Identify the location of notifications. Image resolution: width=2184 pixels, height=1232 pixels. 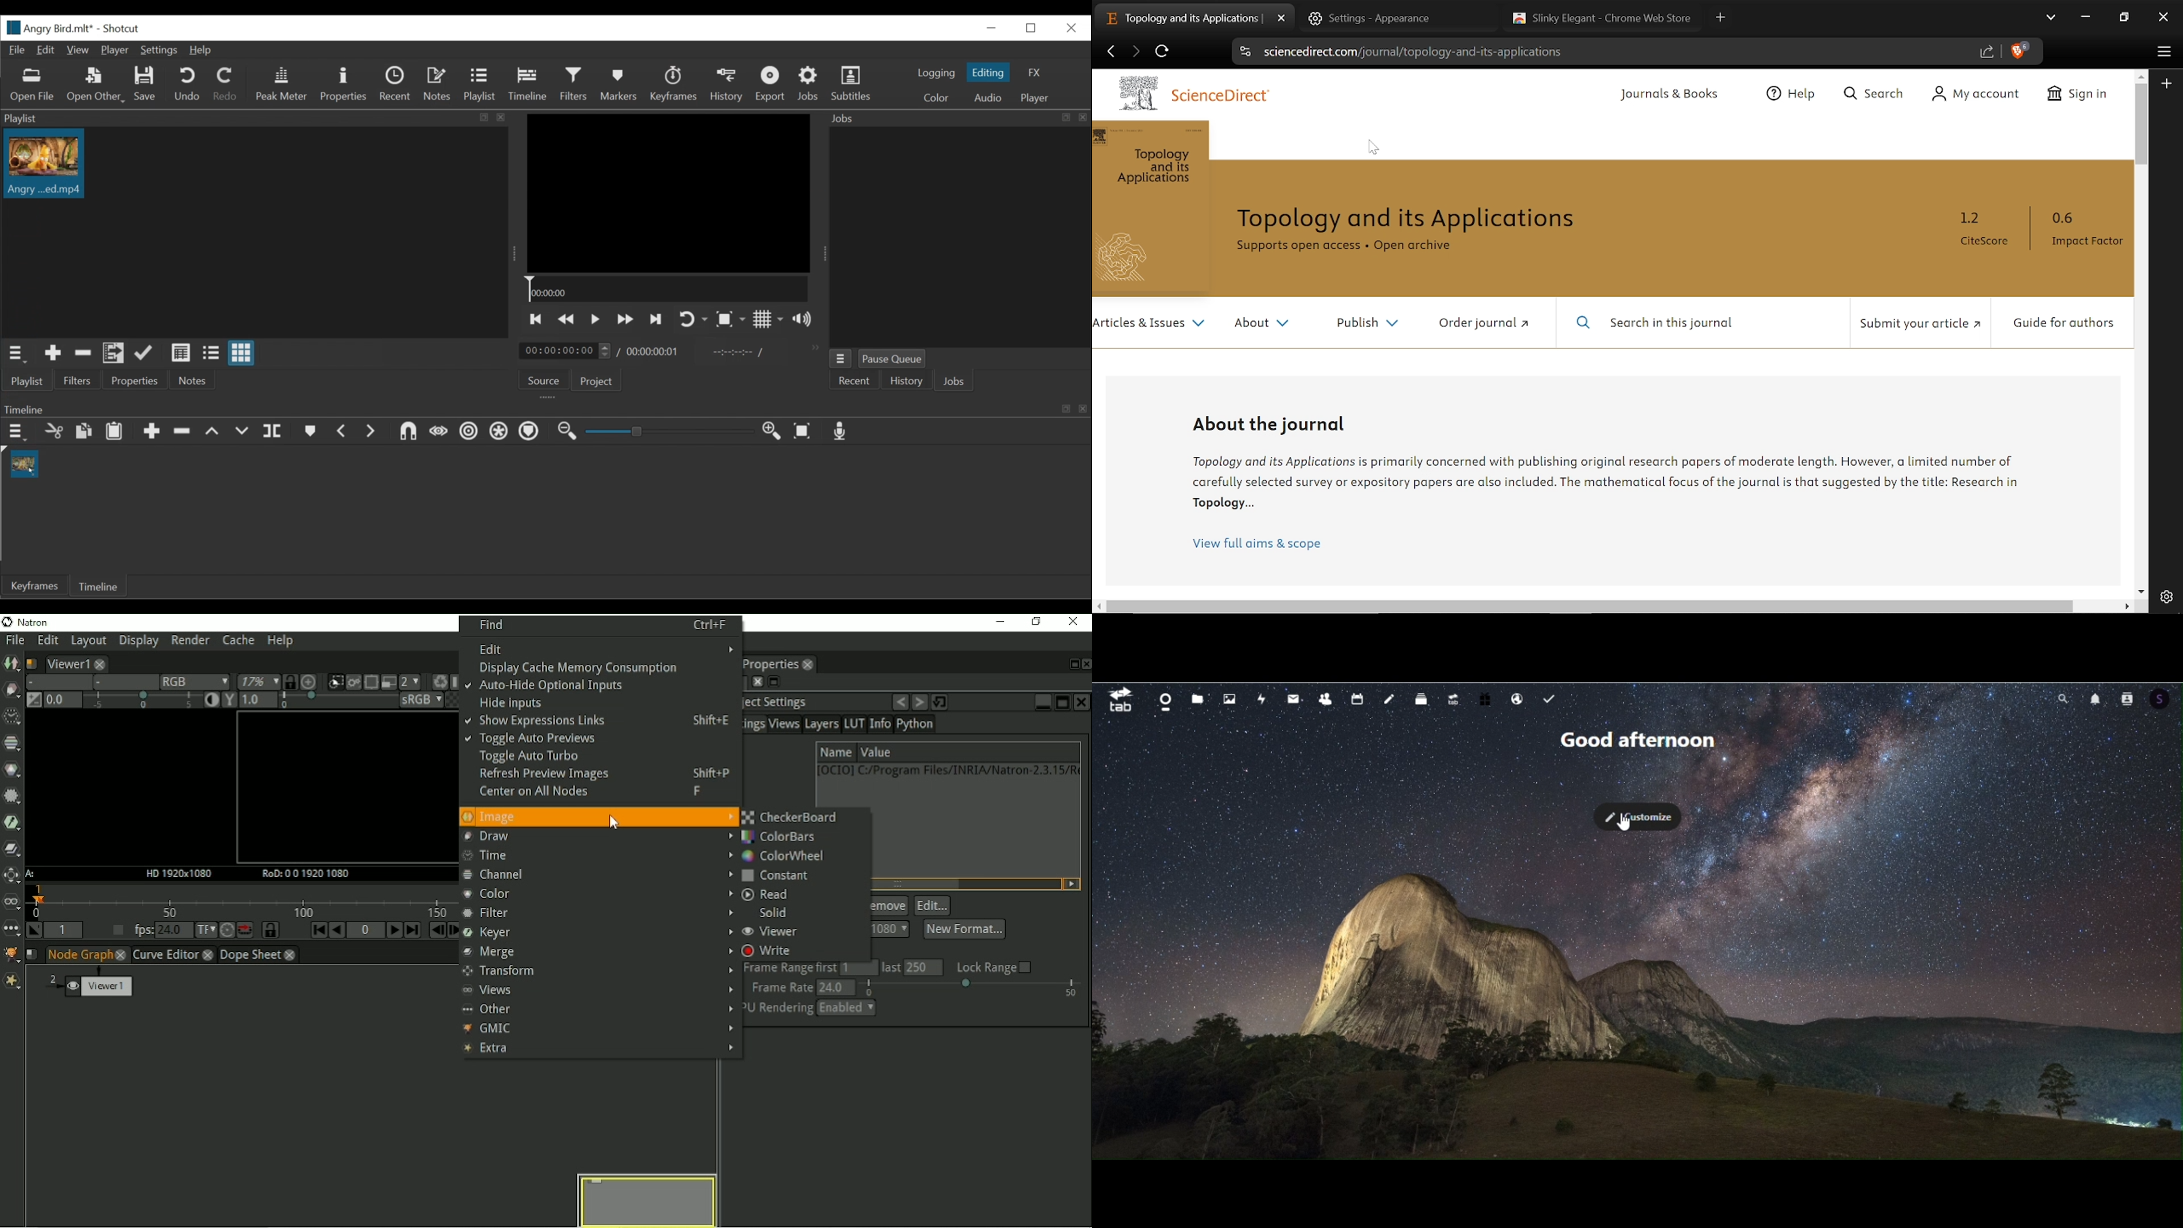
(2095, 697).